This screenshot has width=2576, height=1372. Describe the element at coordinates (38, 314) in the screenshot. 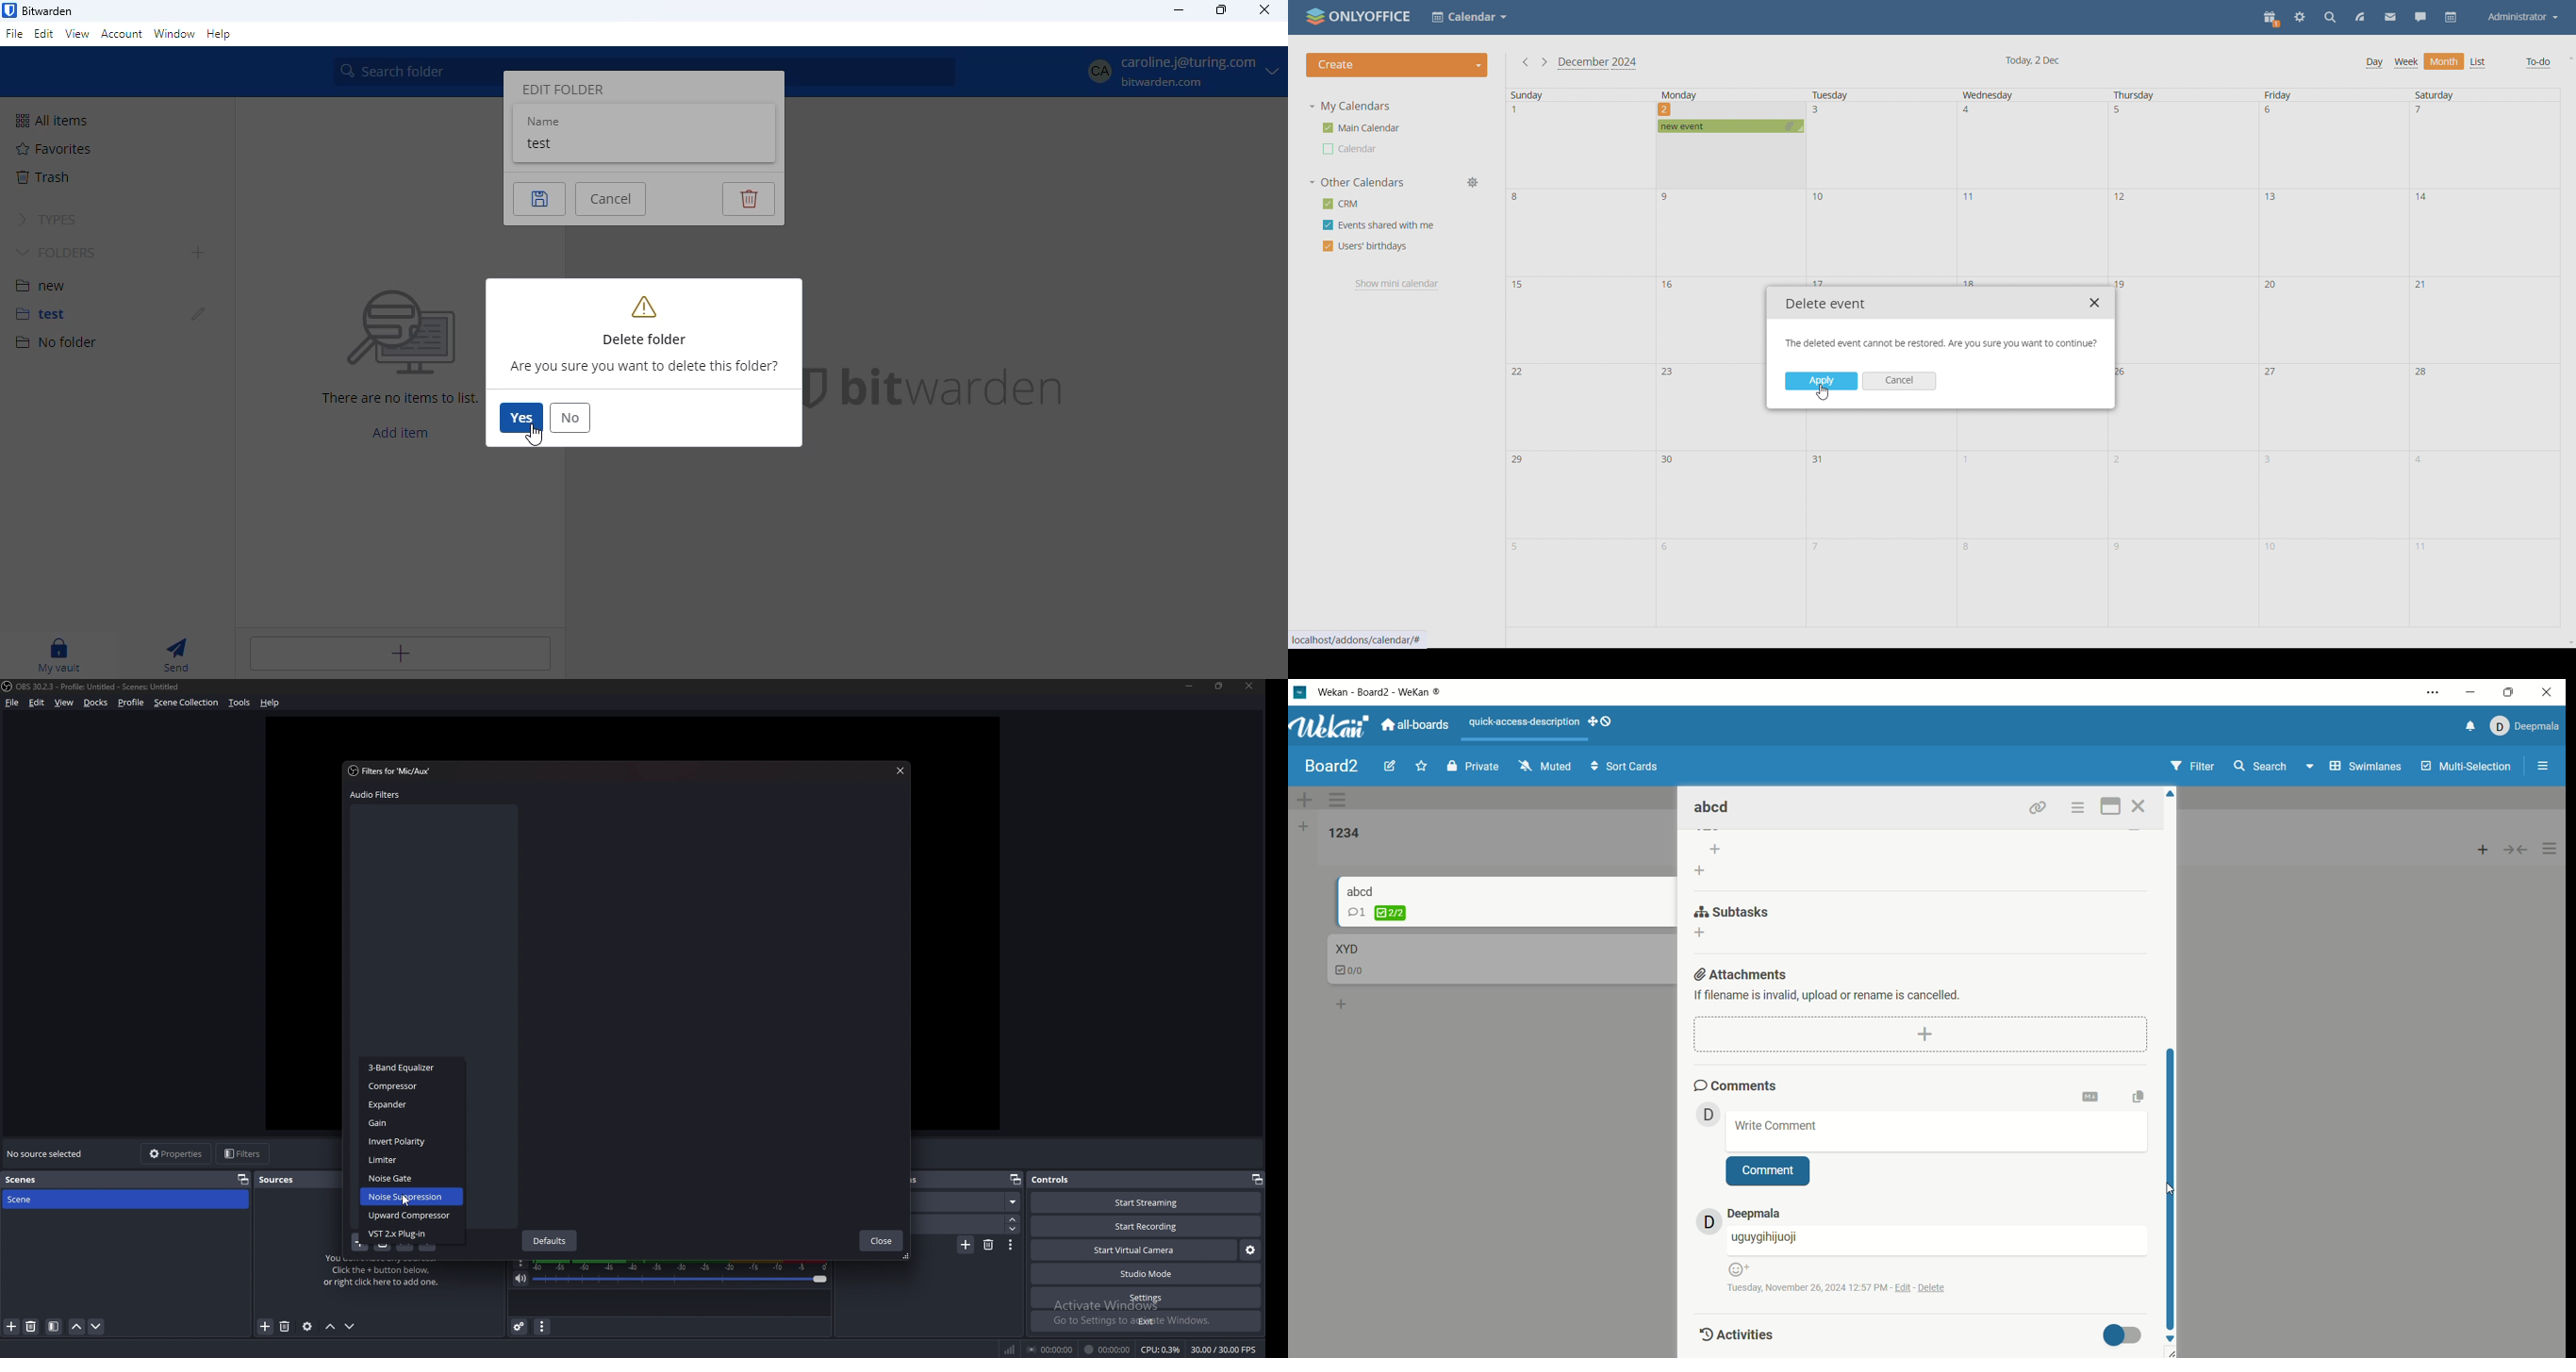

I see `test` at that location.